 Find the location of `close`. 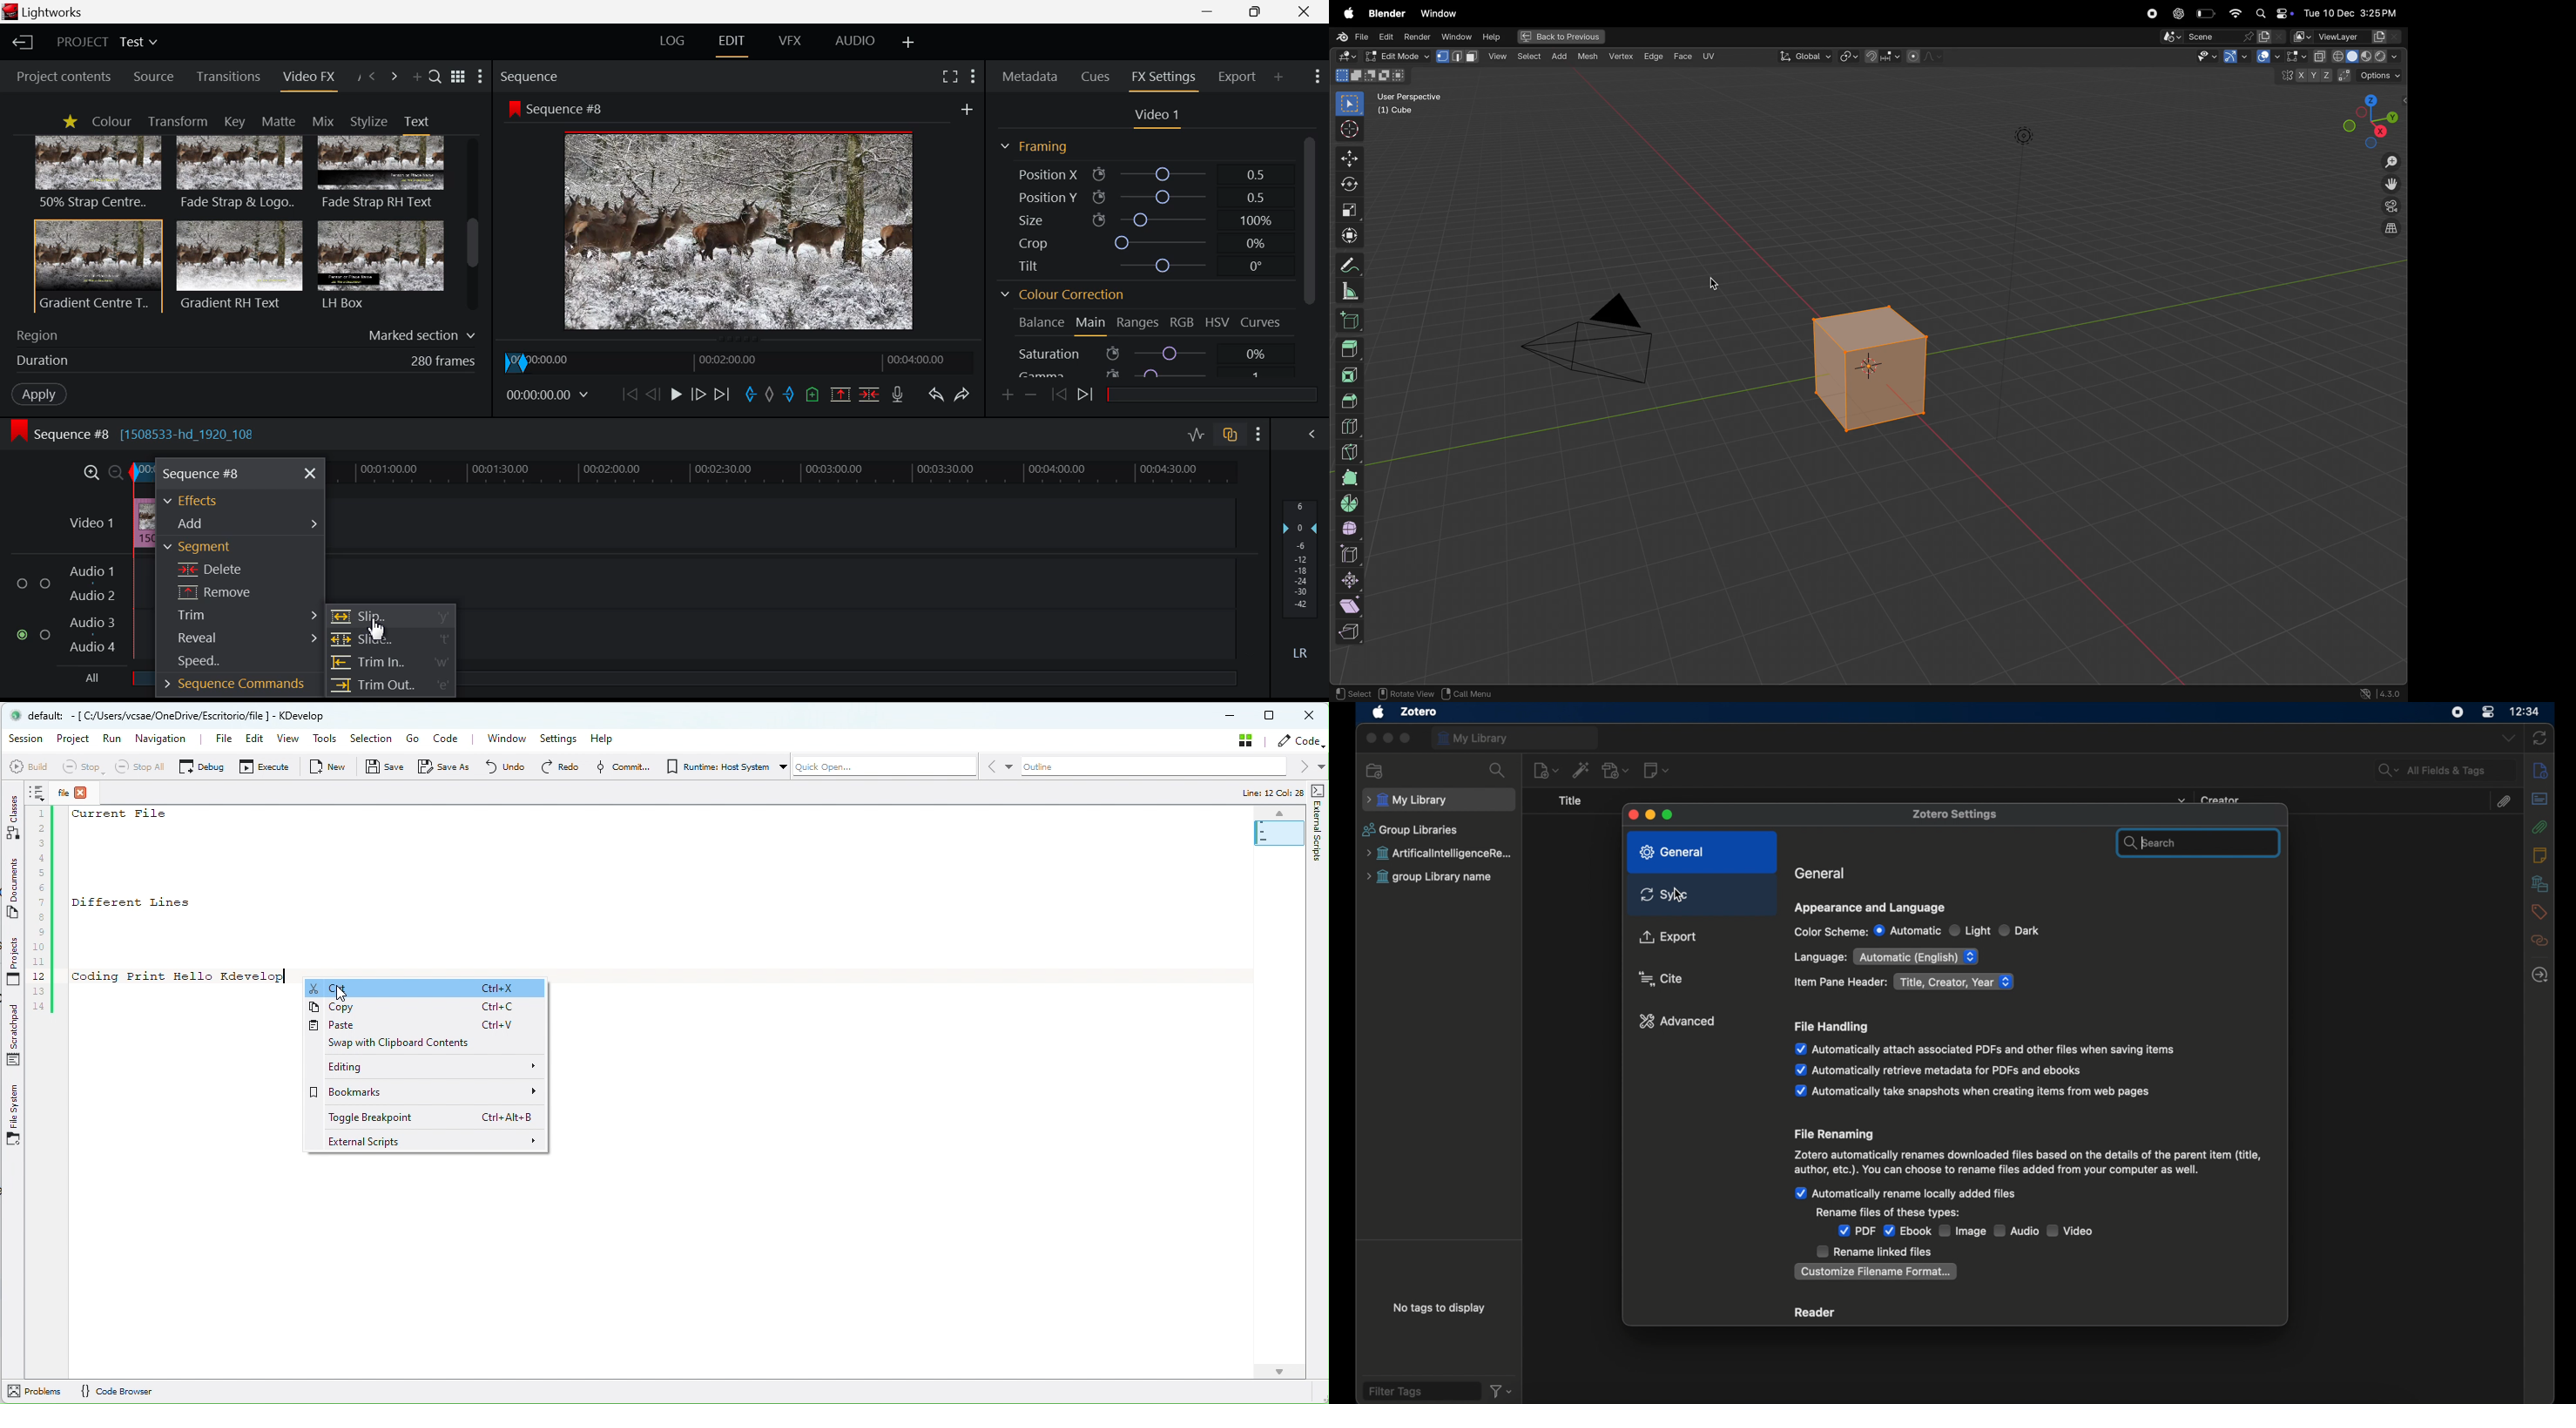

close is located at coordinates (1369, 739).